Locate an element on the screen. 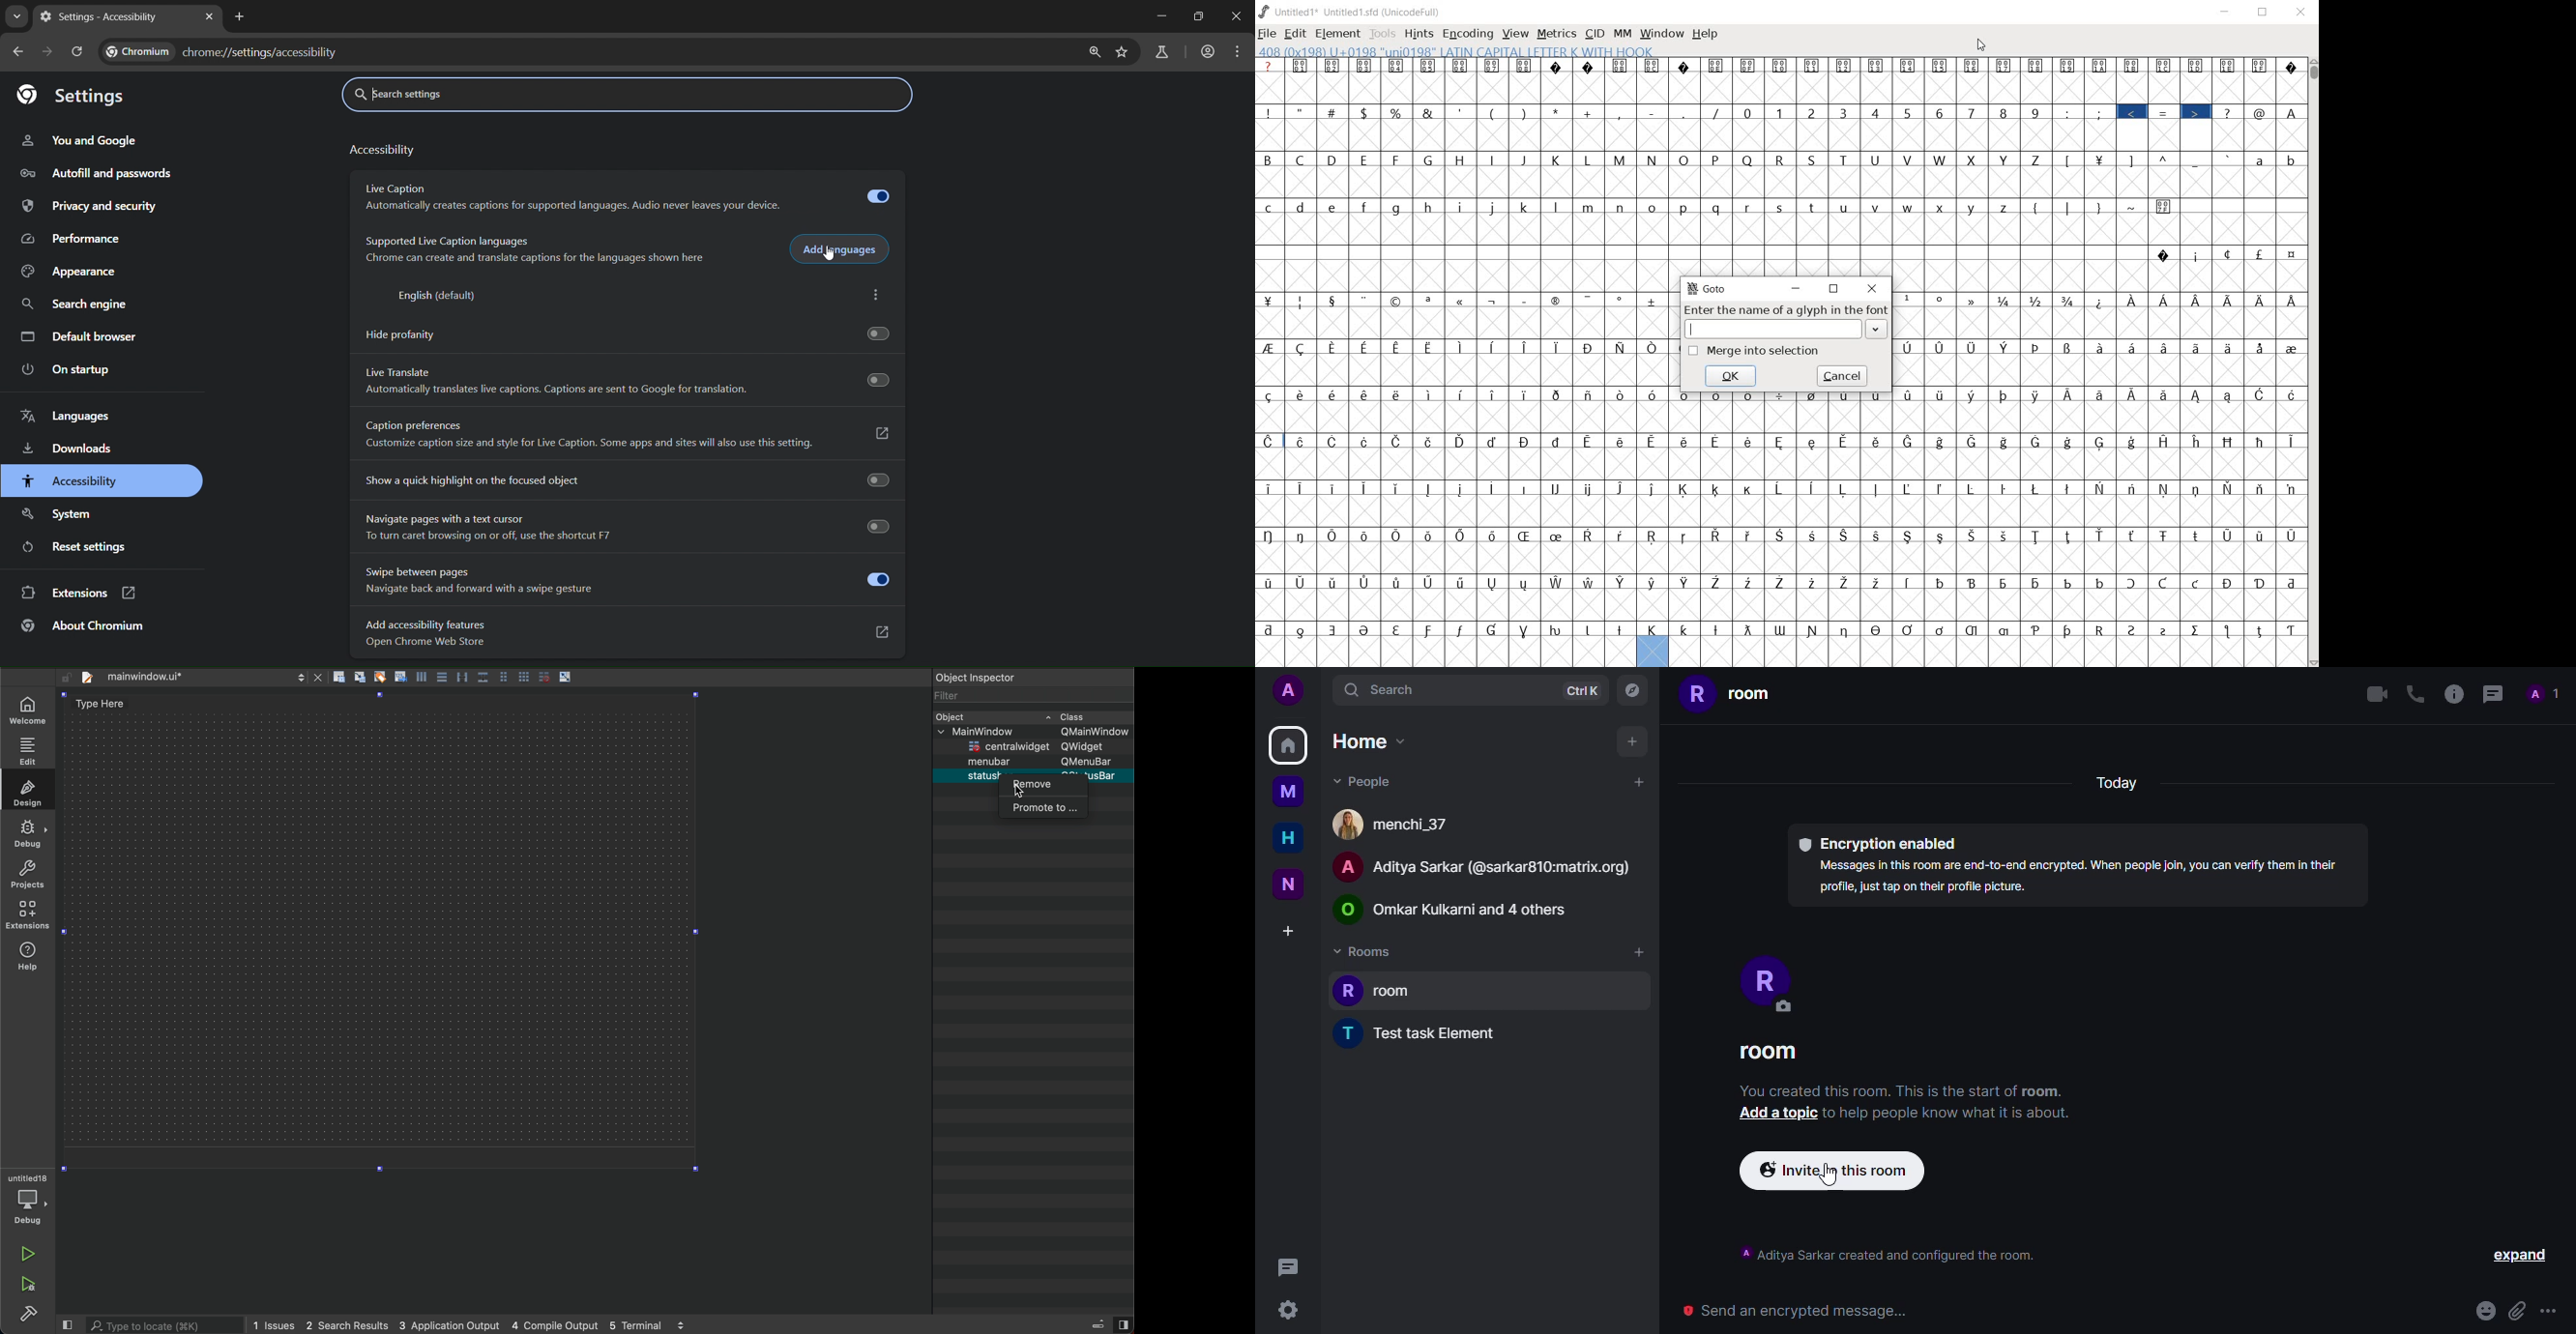 Image resolution: width=2576 pixels, height=1344 pixels. accounts is located at coordinates (1208, 51).